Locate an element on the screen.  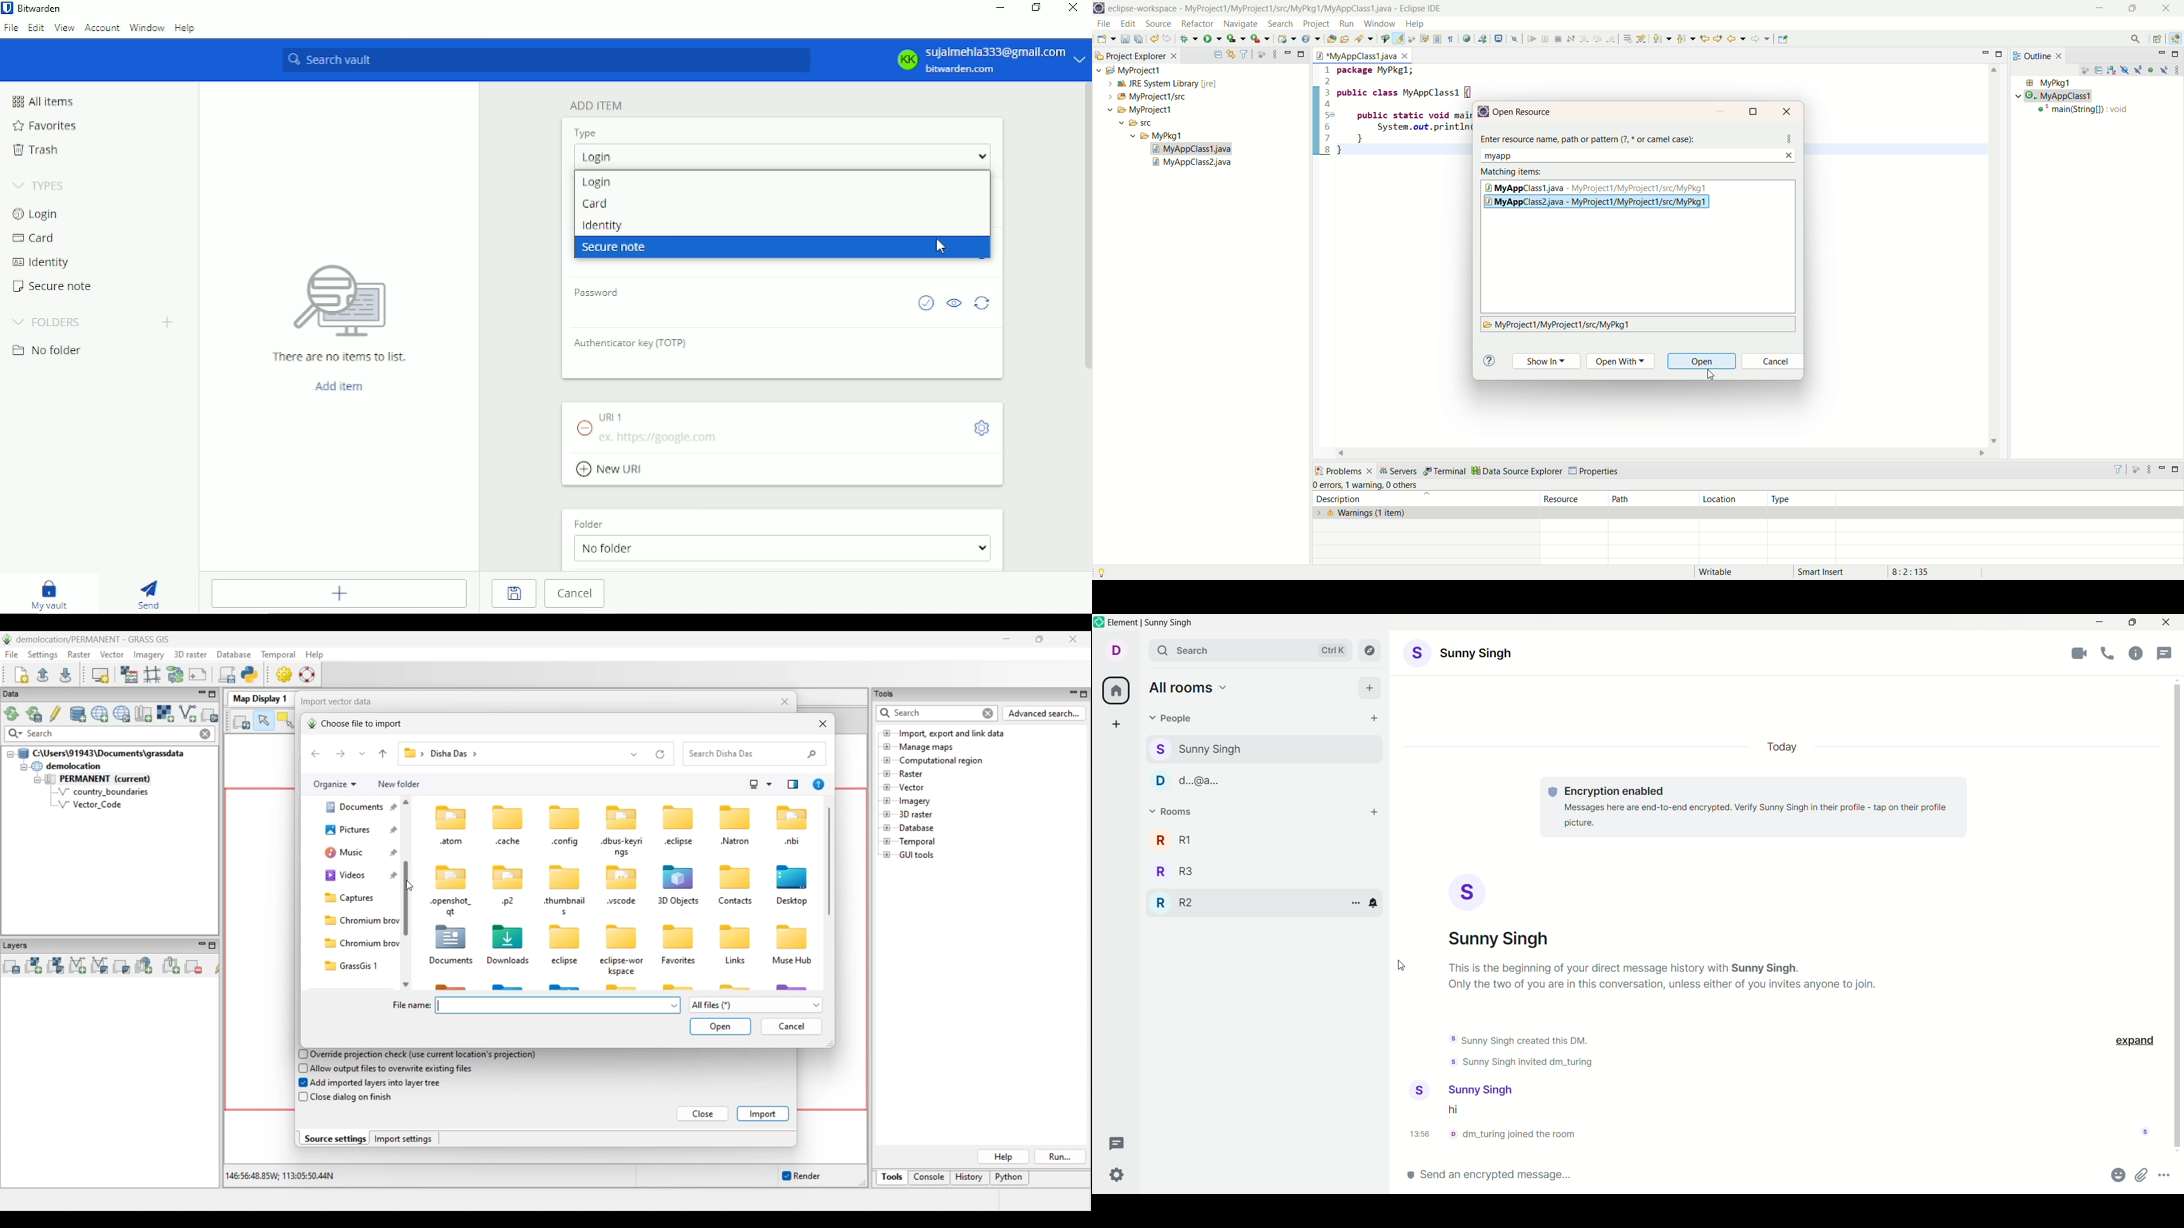
settings is located at coordinates (1116, 1173).